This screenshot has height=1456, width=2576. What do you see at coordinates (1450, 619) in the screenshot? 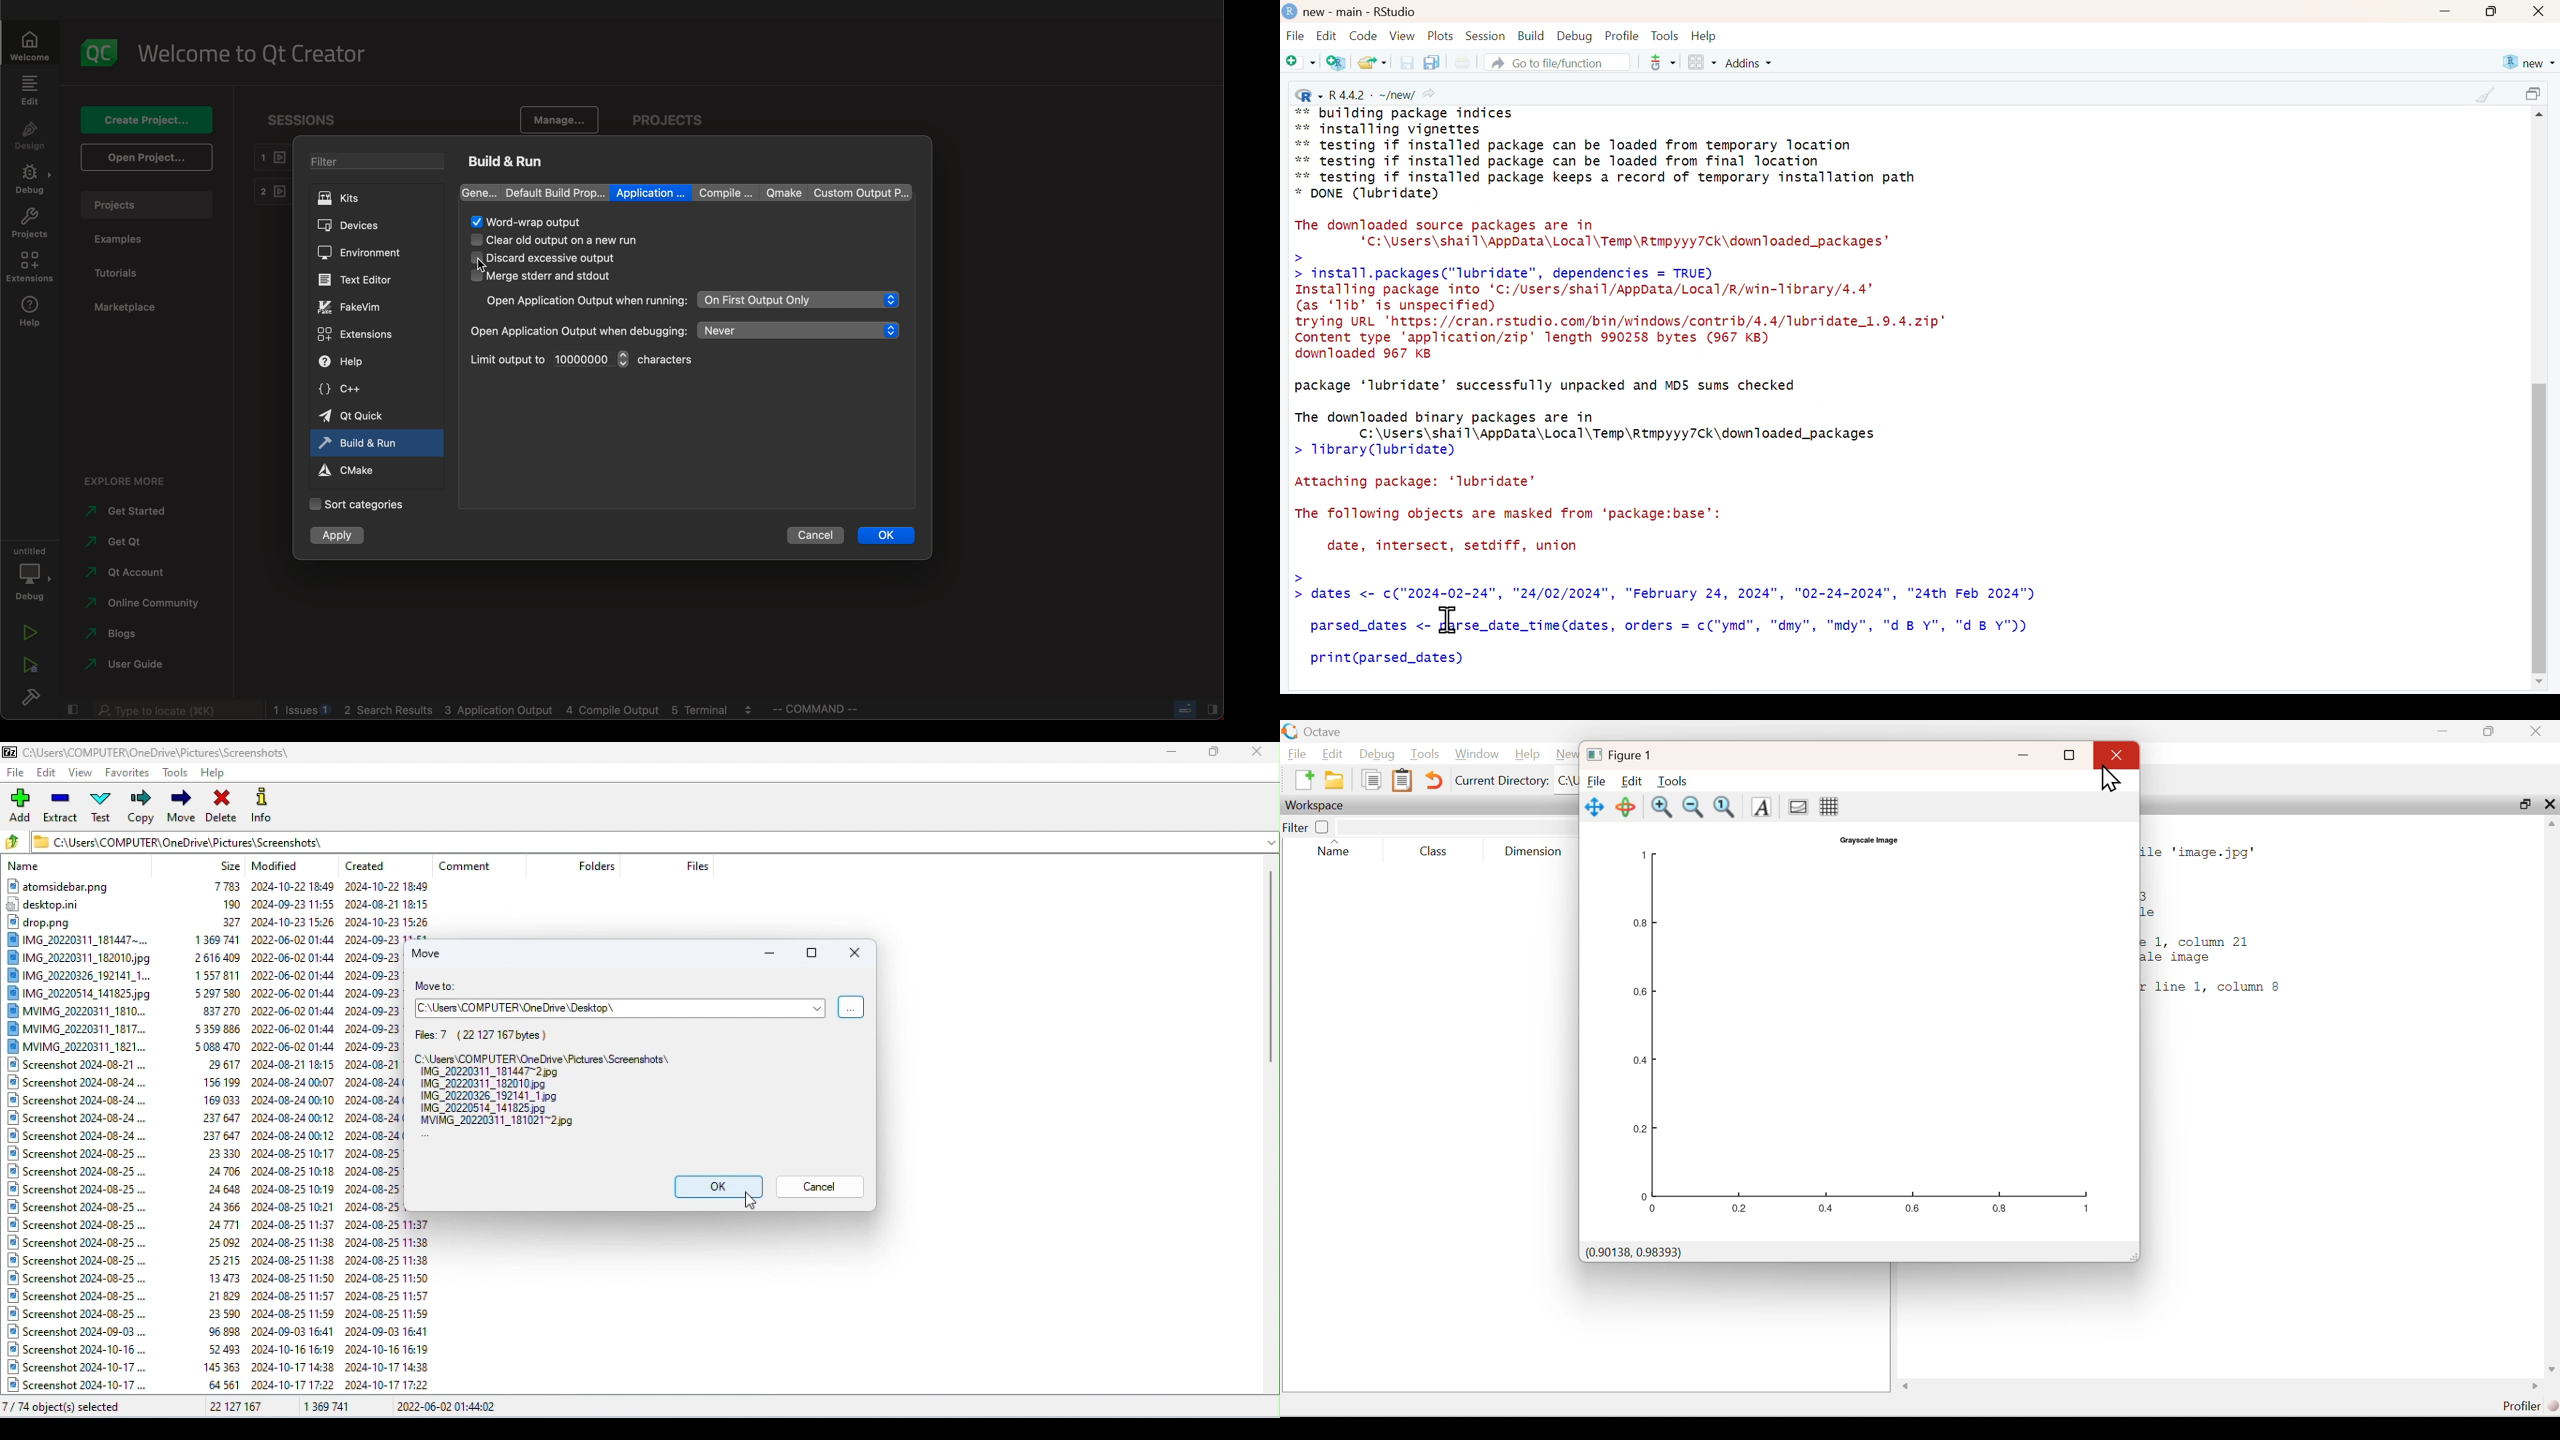
I see `cursor` at bounding box center [1450, 619].